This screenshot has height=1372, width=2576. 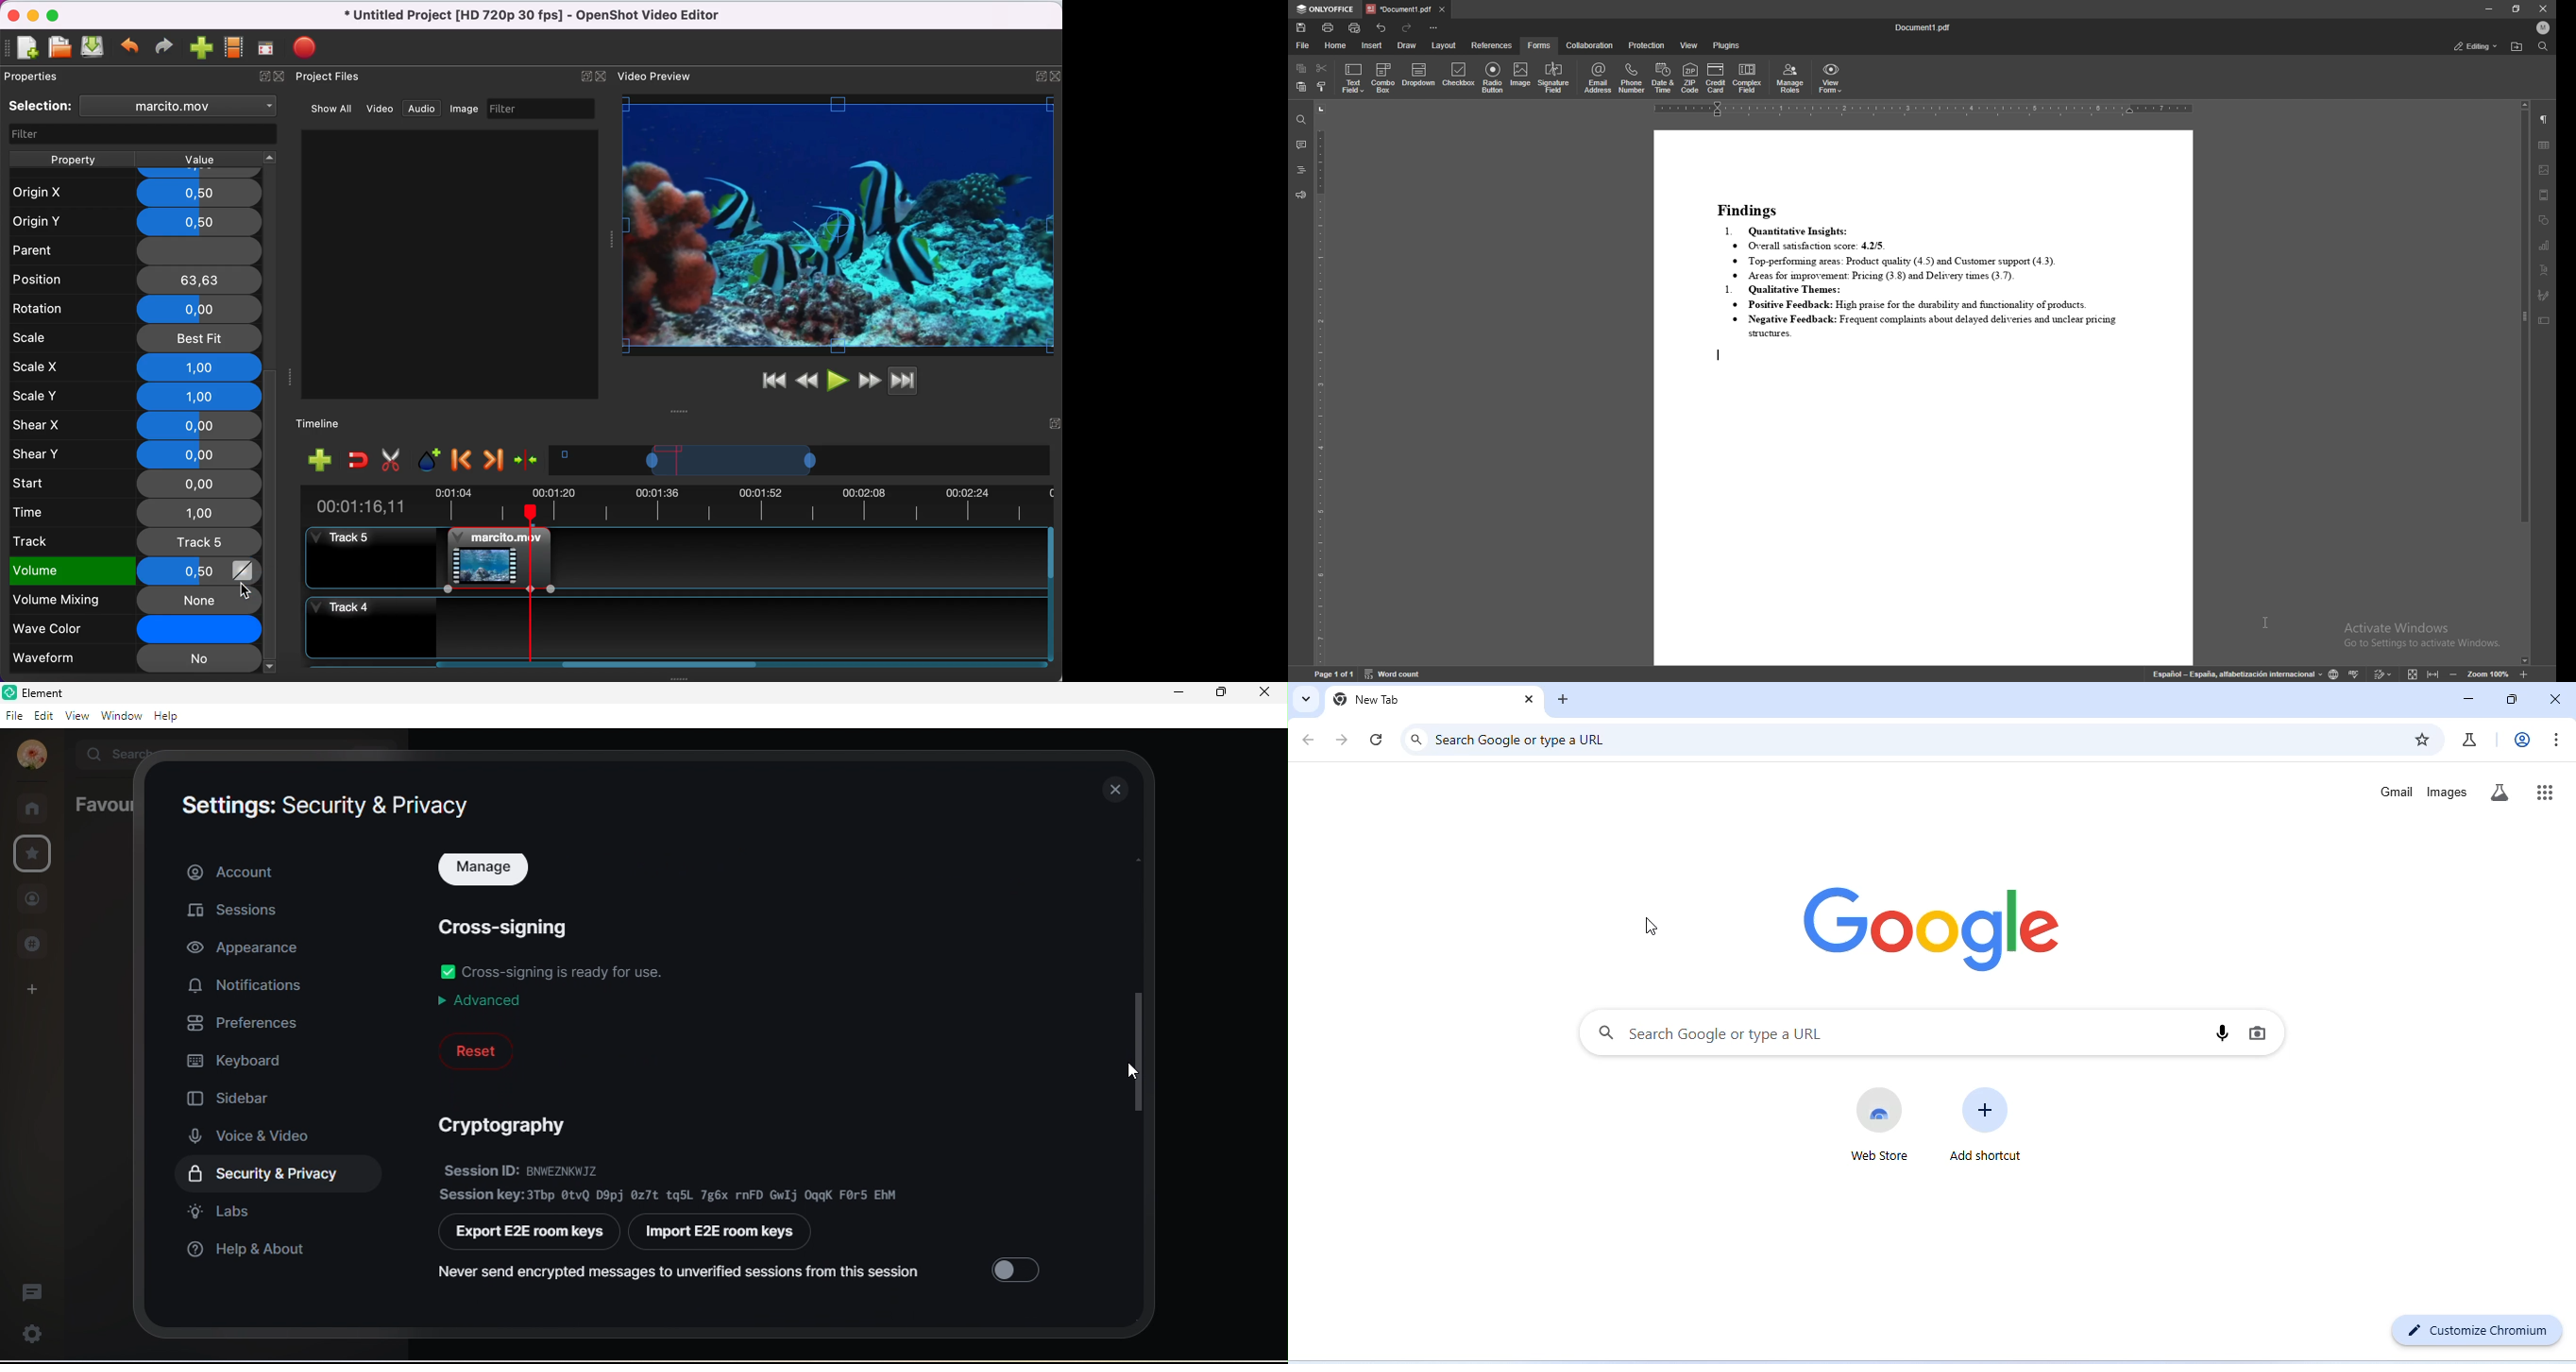 What do you see at coordinates (568, 971) in the screenshot?
I see `cross signing is ready for use` at bounding box center [568, 971].